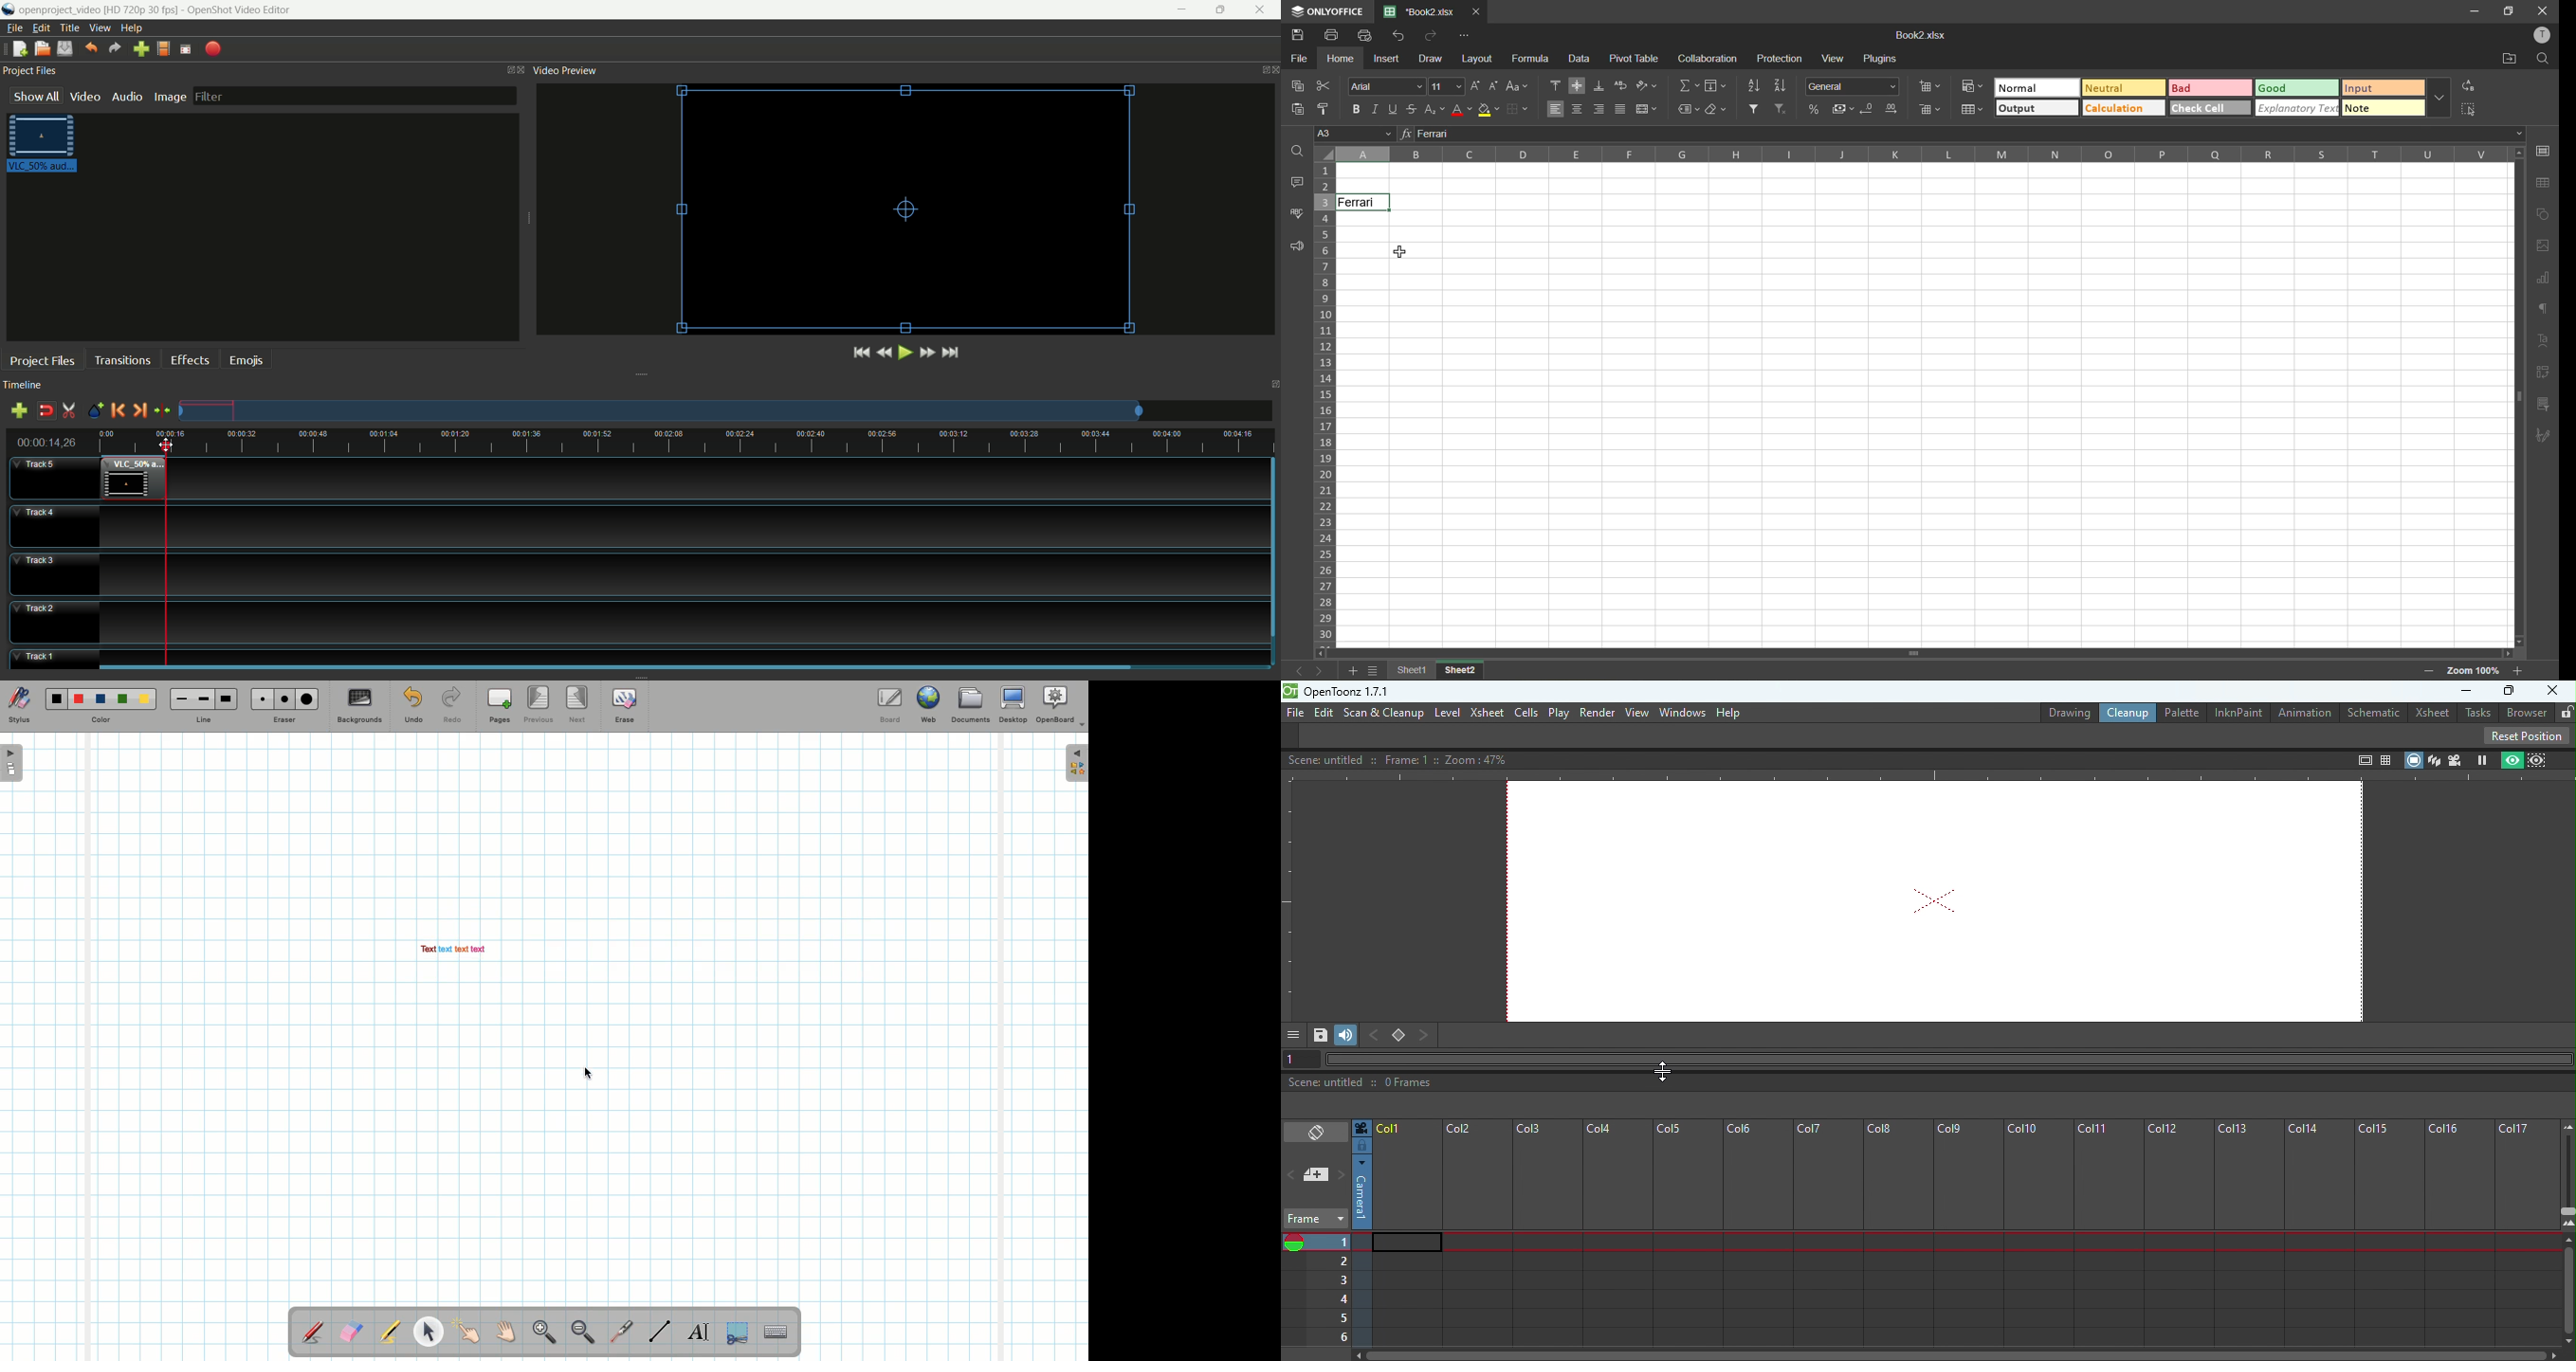 This screenshot has width=2576, height=1372. I want to click on copy, so click(1298, 87).